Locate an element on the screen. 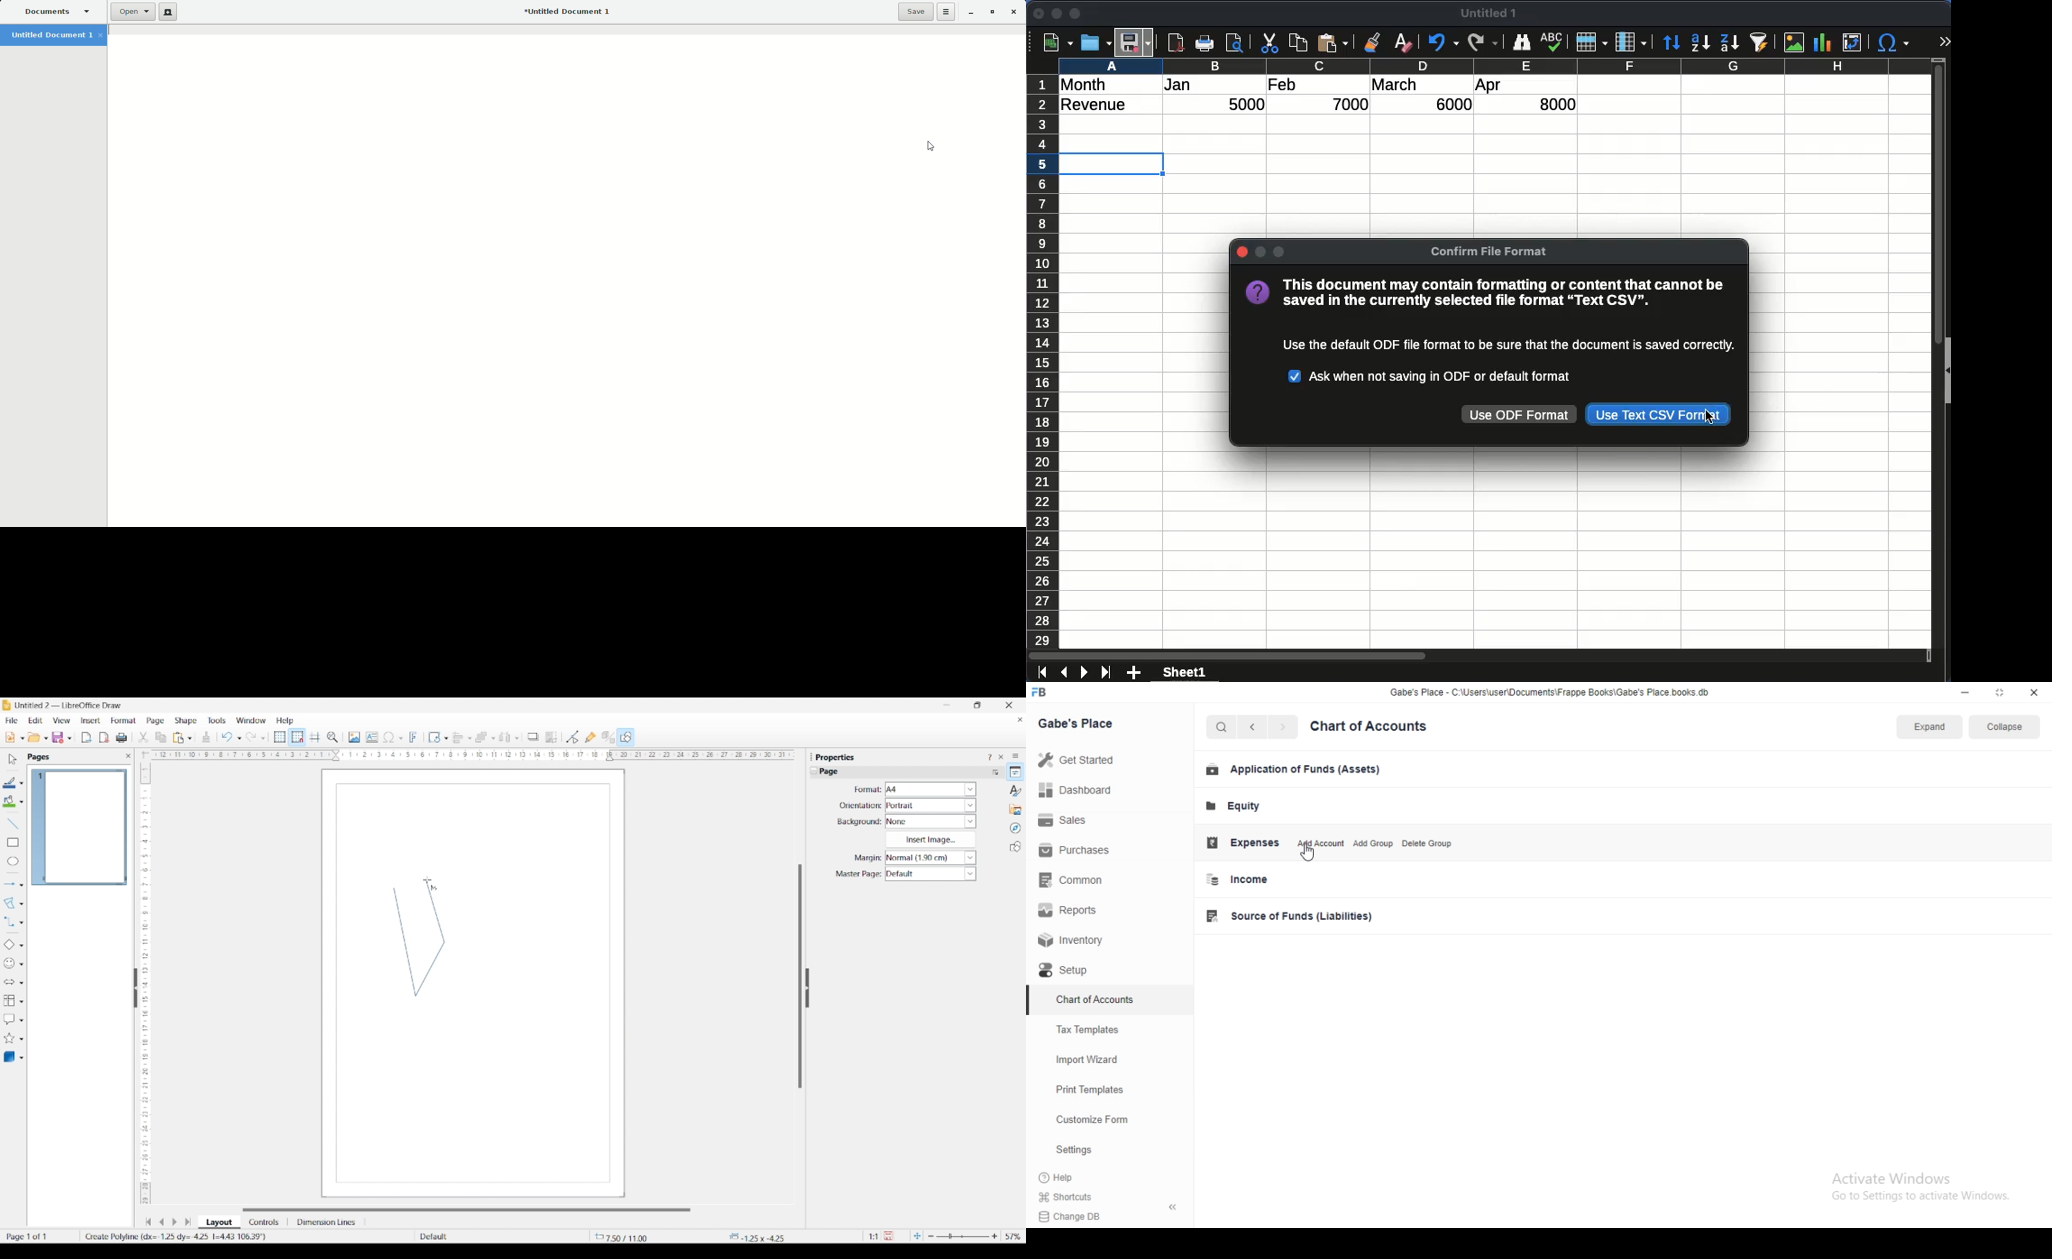 This screenshot has width=2072, height=1260. last sheet is located at coordinates (1105, 673).